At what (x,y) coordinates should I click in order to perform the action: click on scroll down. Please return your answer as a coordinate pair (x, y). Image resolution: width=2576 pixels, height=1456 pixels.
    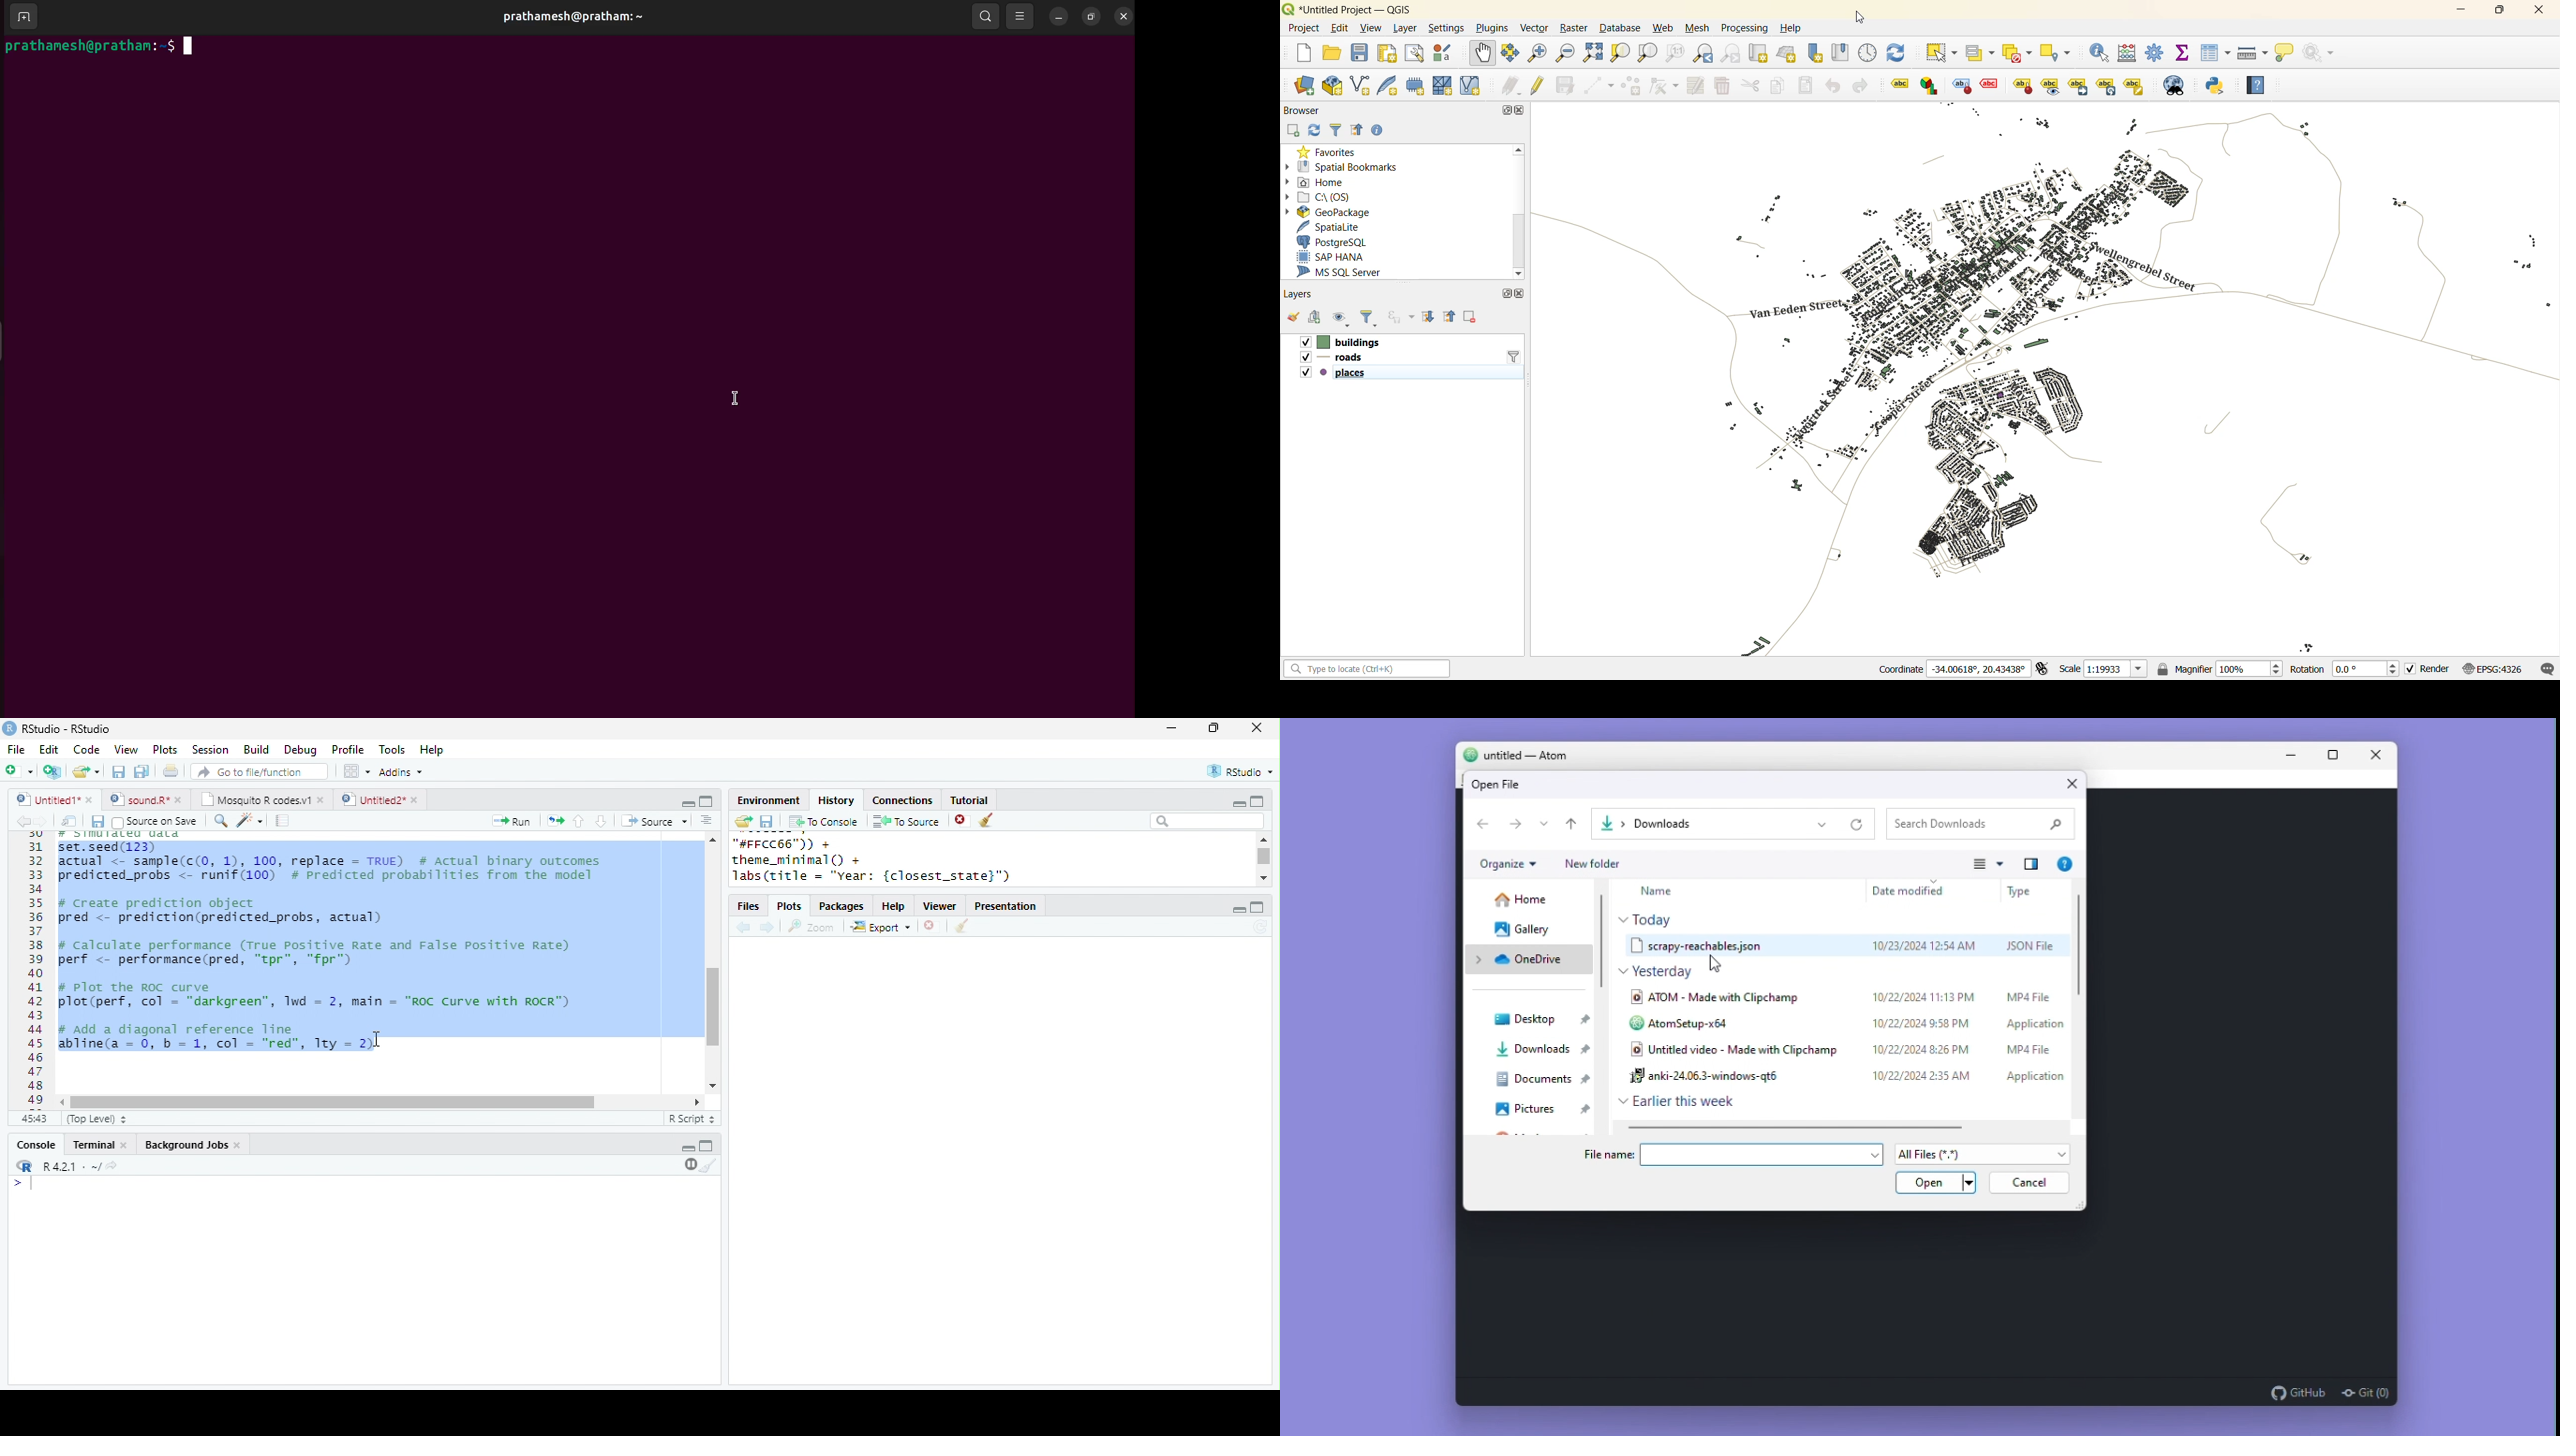
    Looking at the image, I should click on (1263, 877).